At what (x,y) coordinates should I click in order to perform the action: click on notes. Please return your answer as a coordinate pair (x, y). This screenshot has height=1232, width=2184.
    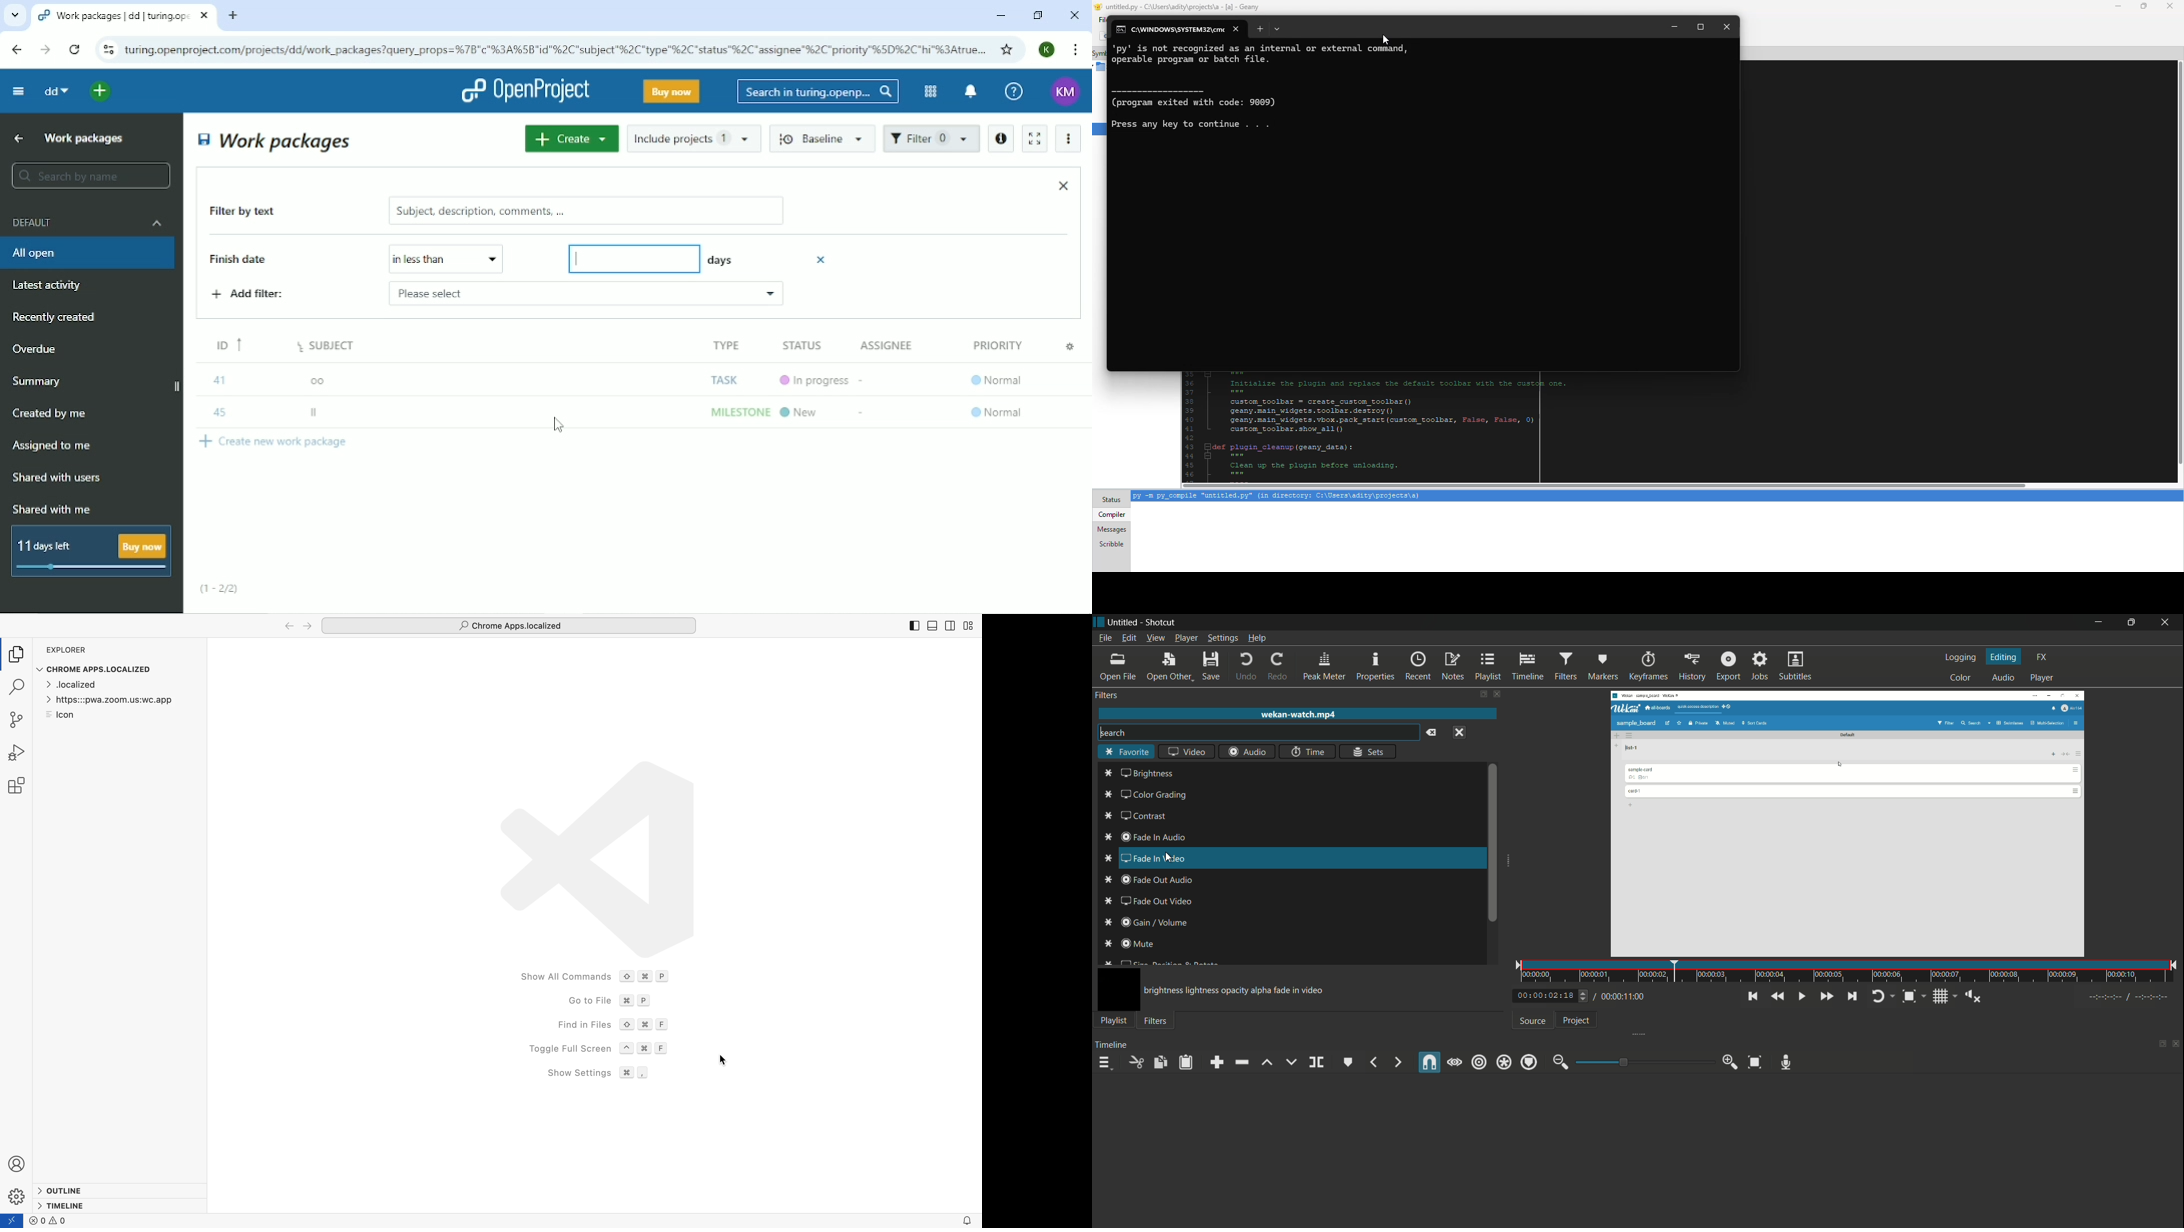
    Looking at the image, I should click on (1452, 667).